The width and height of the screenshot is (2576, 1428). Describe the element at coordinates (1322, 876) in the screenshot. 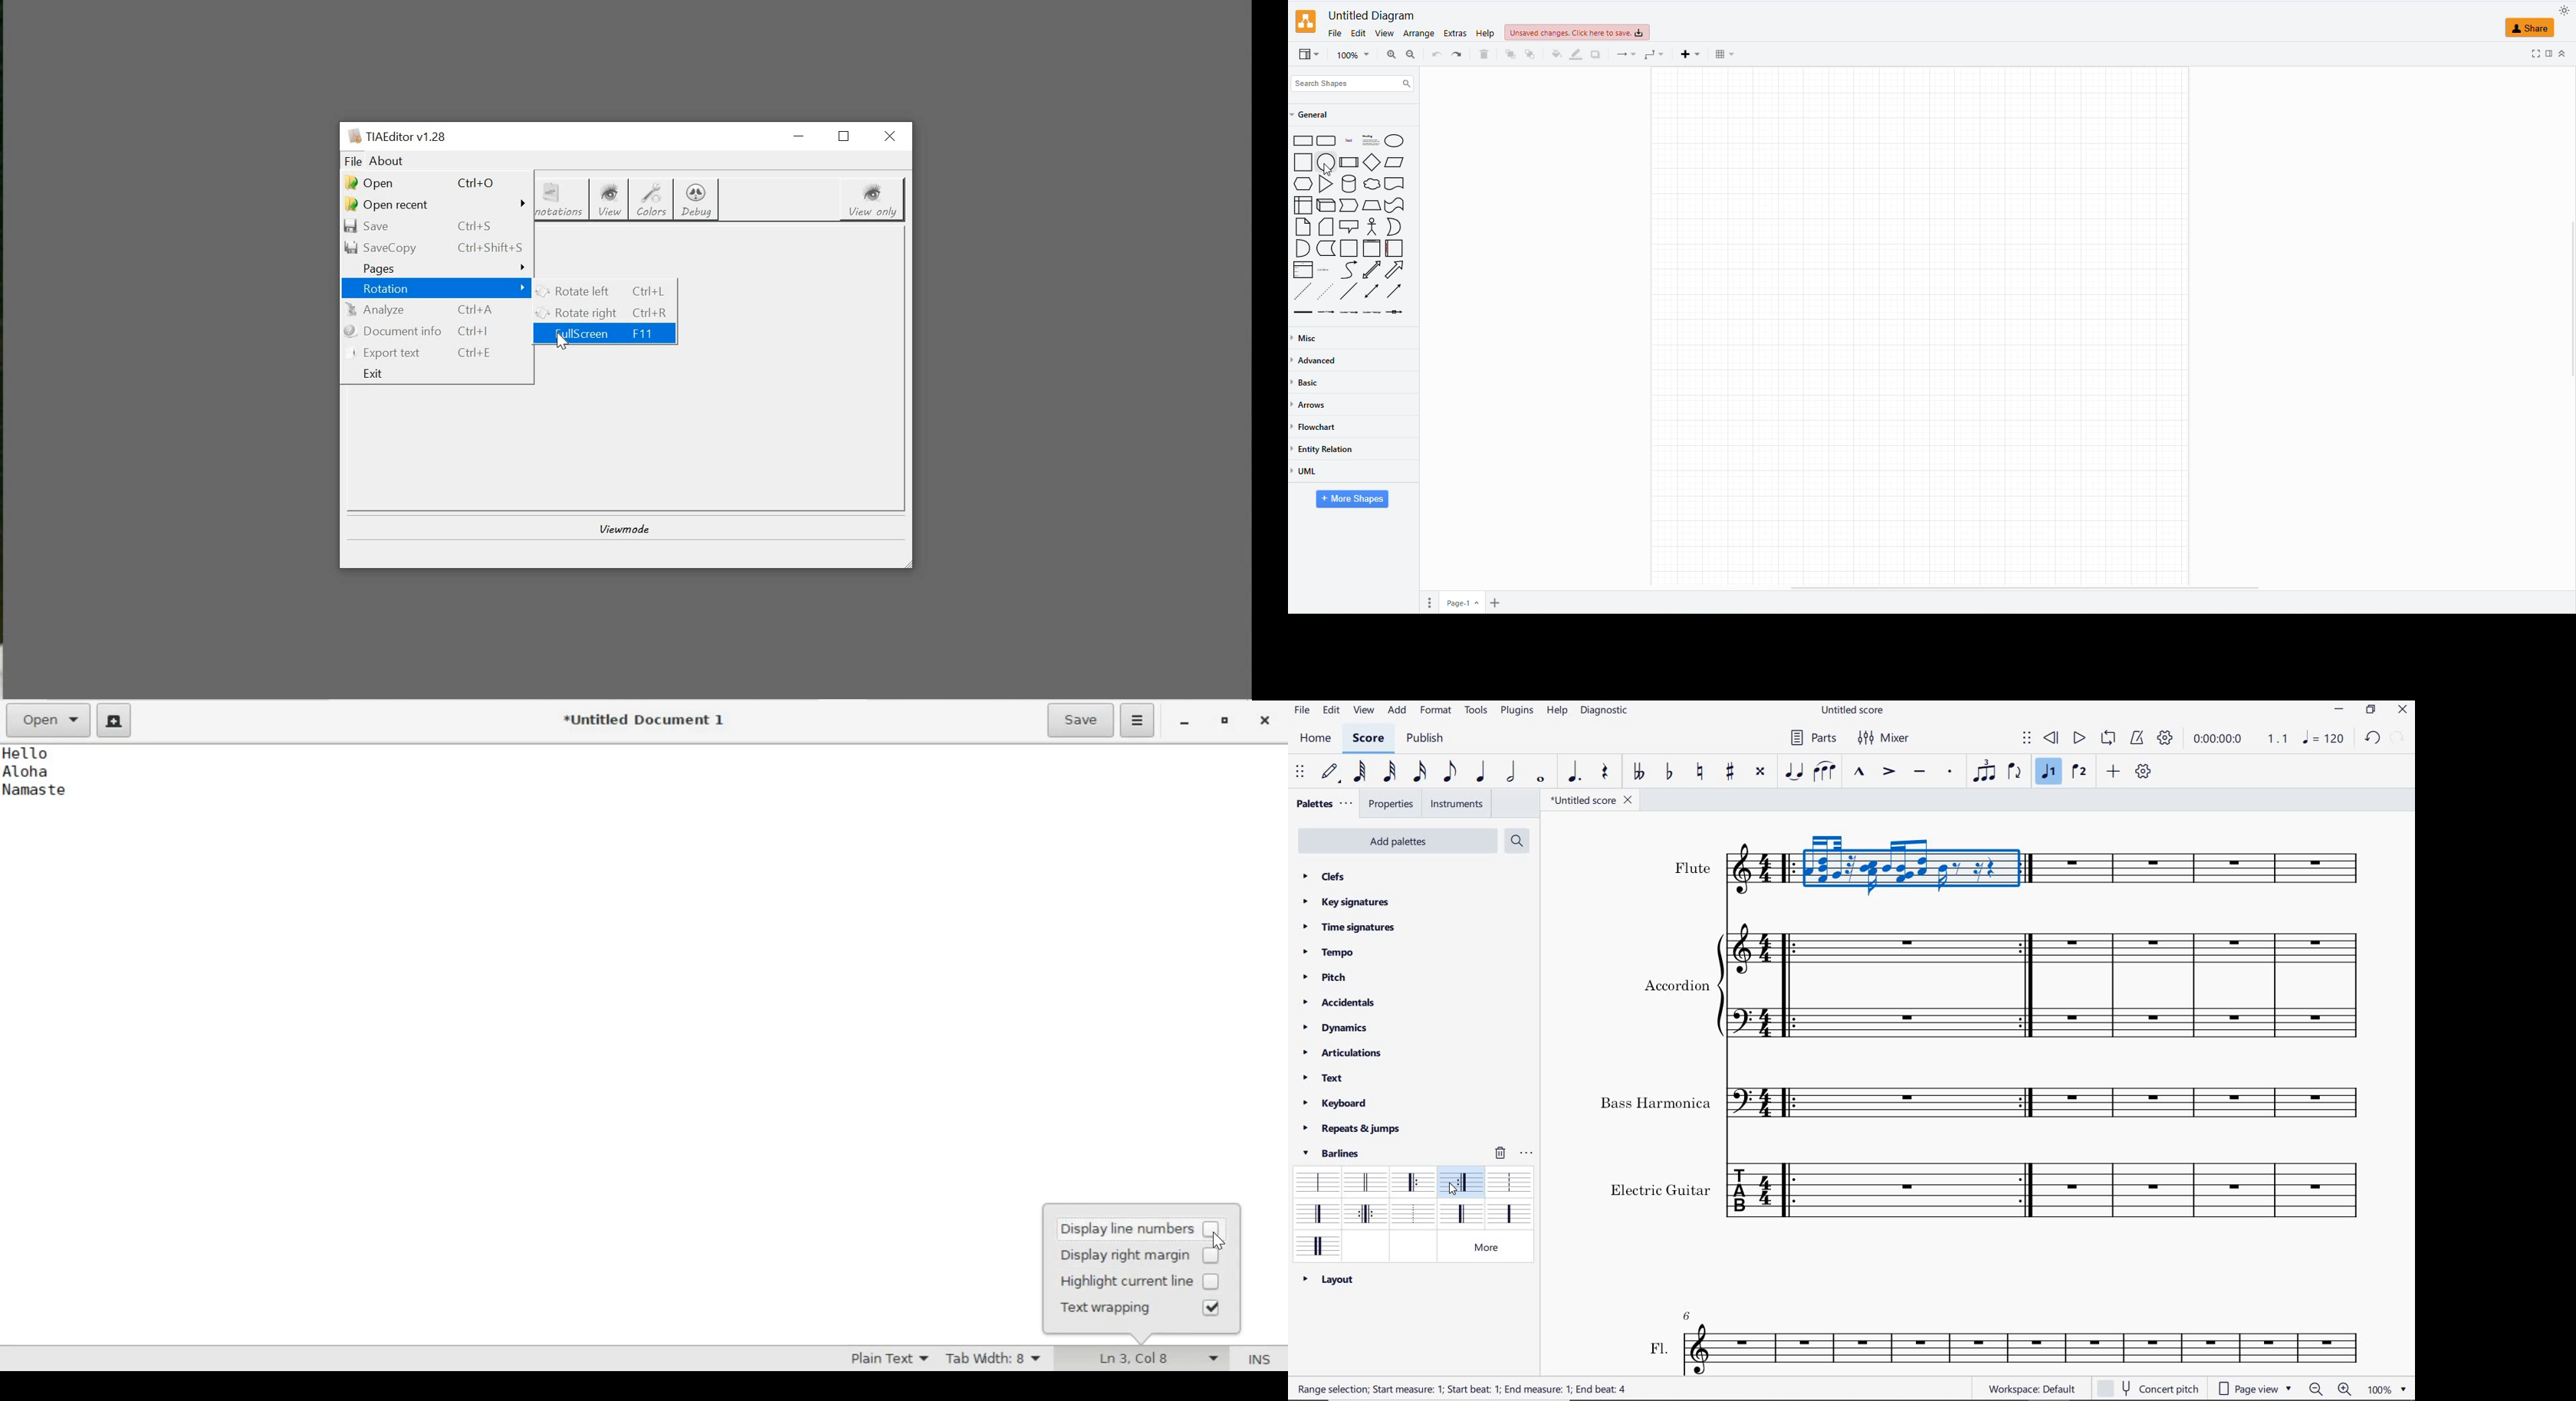

I see `clefs` at that location.